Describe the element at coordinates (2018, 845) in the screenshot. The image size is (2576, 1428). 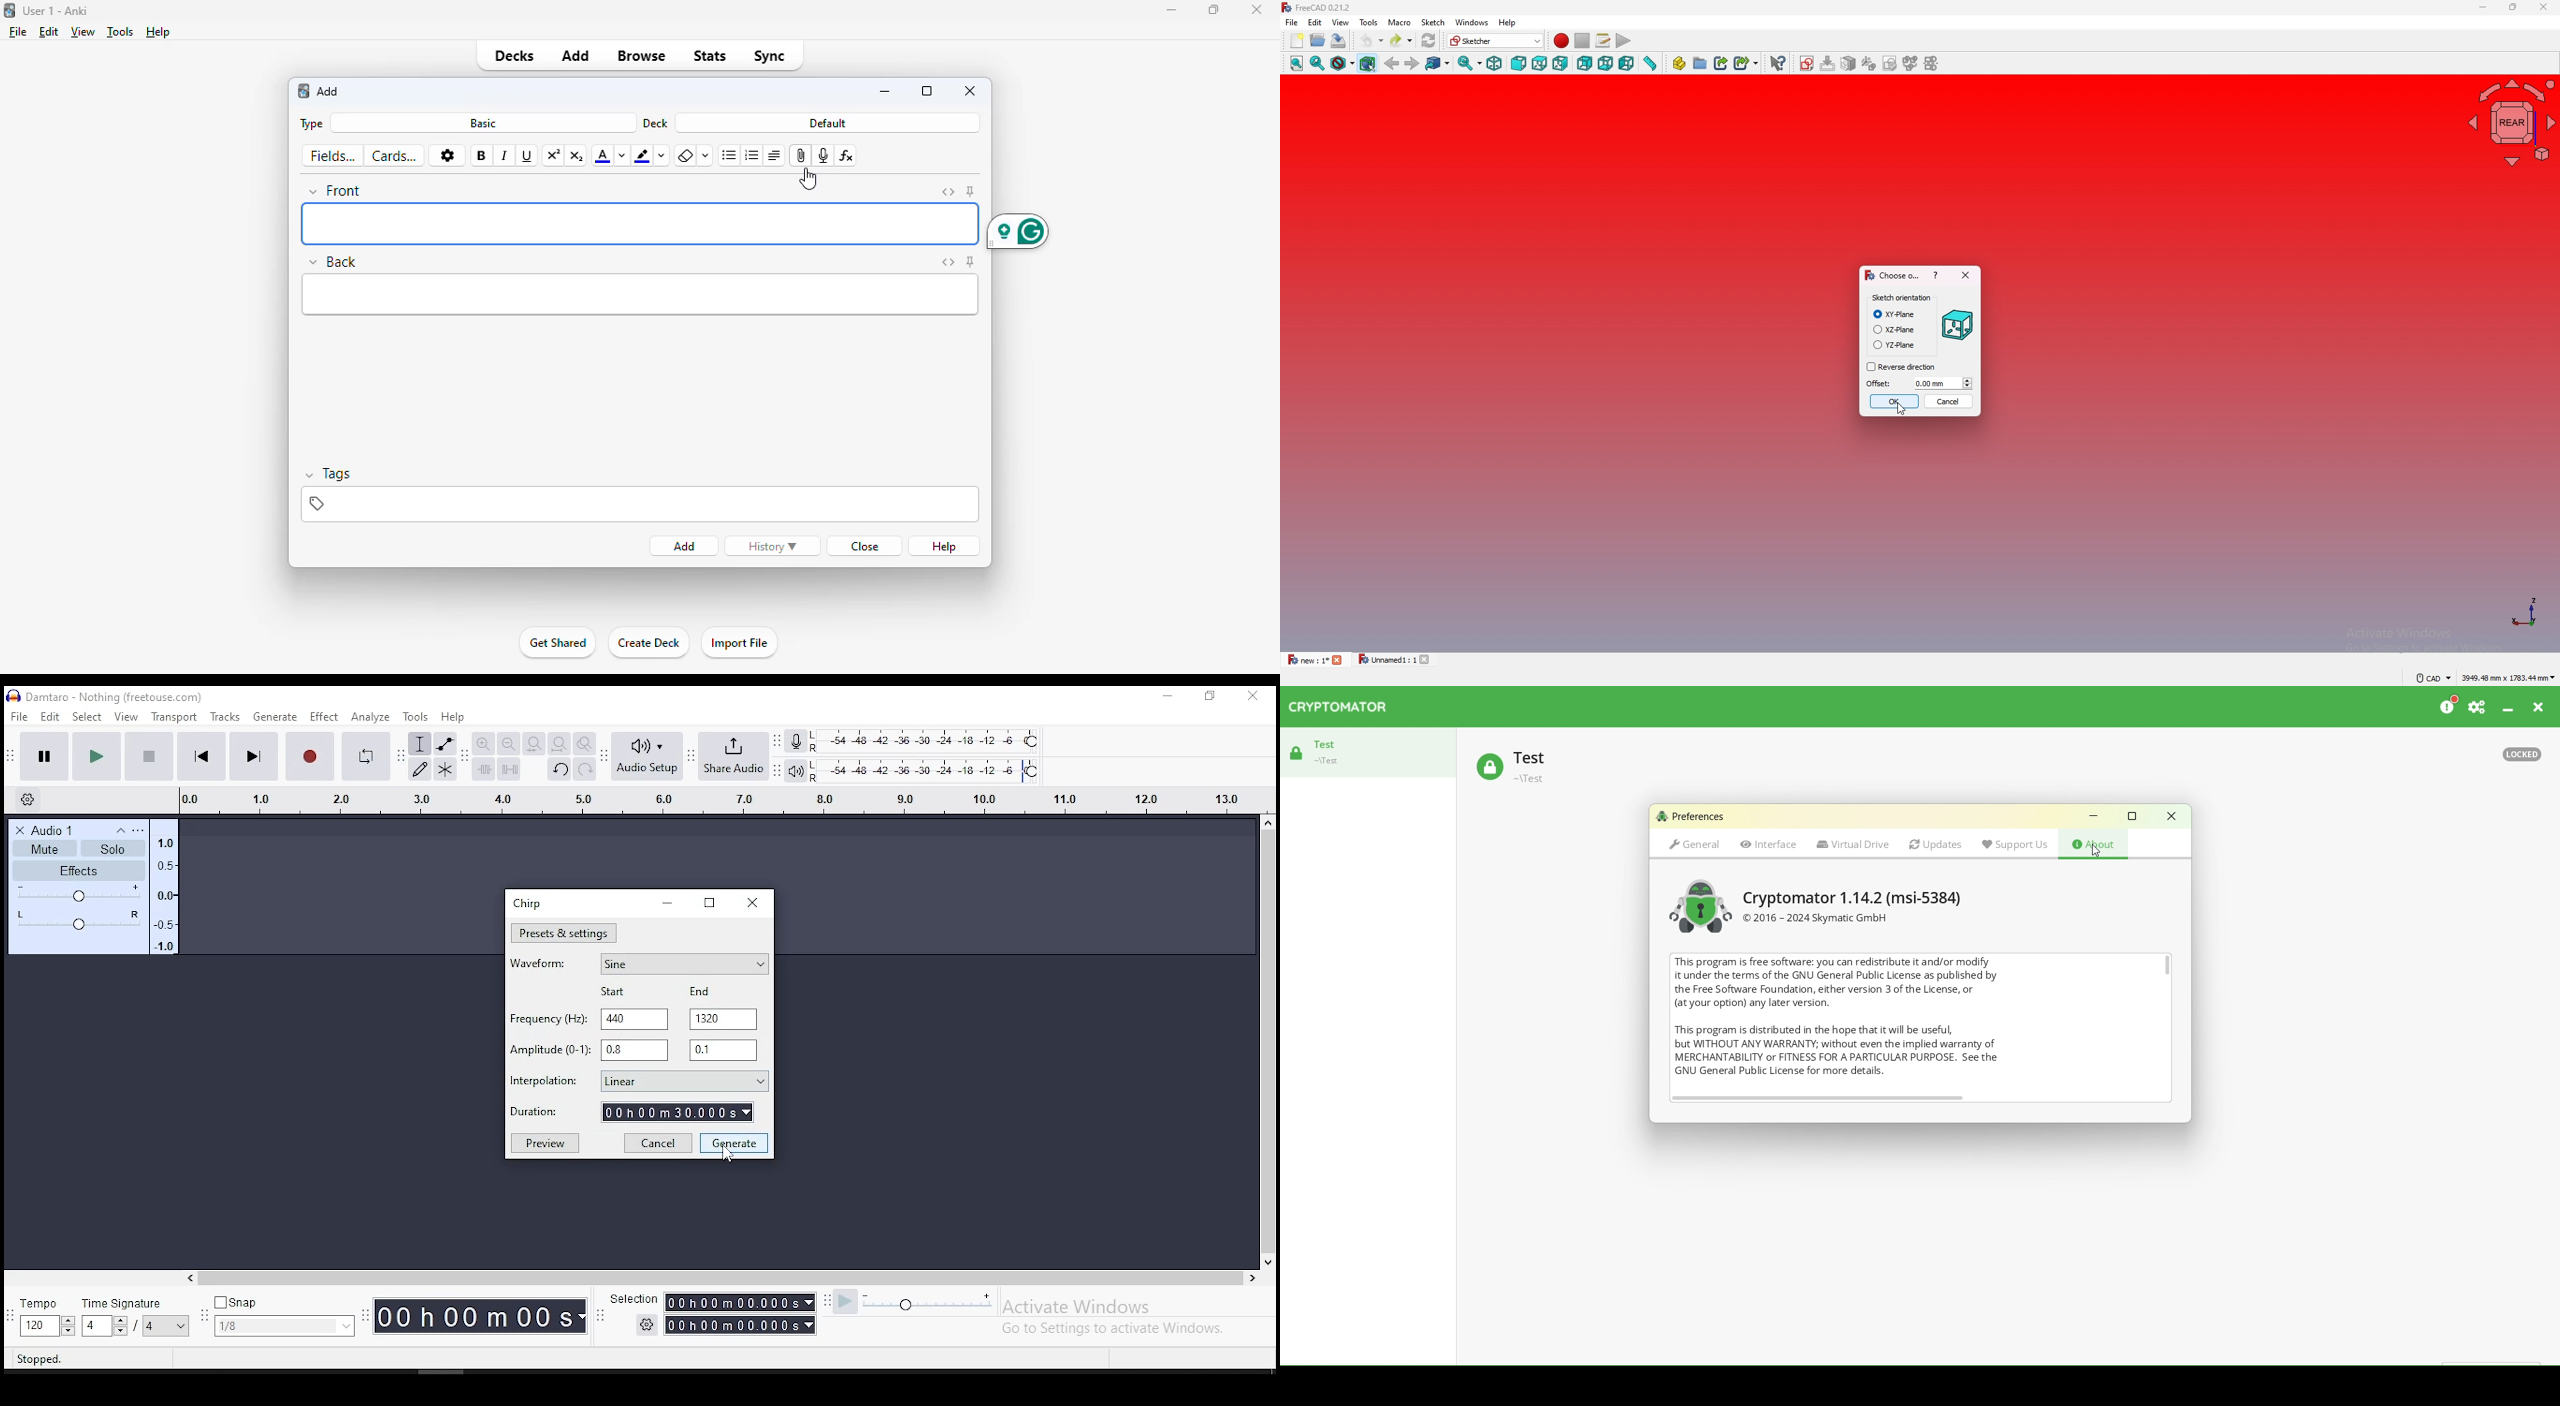
I see `Support Us` at that location.